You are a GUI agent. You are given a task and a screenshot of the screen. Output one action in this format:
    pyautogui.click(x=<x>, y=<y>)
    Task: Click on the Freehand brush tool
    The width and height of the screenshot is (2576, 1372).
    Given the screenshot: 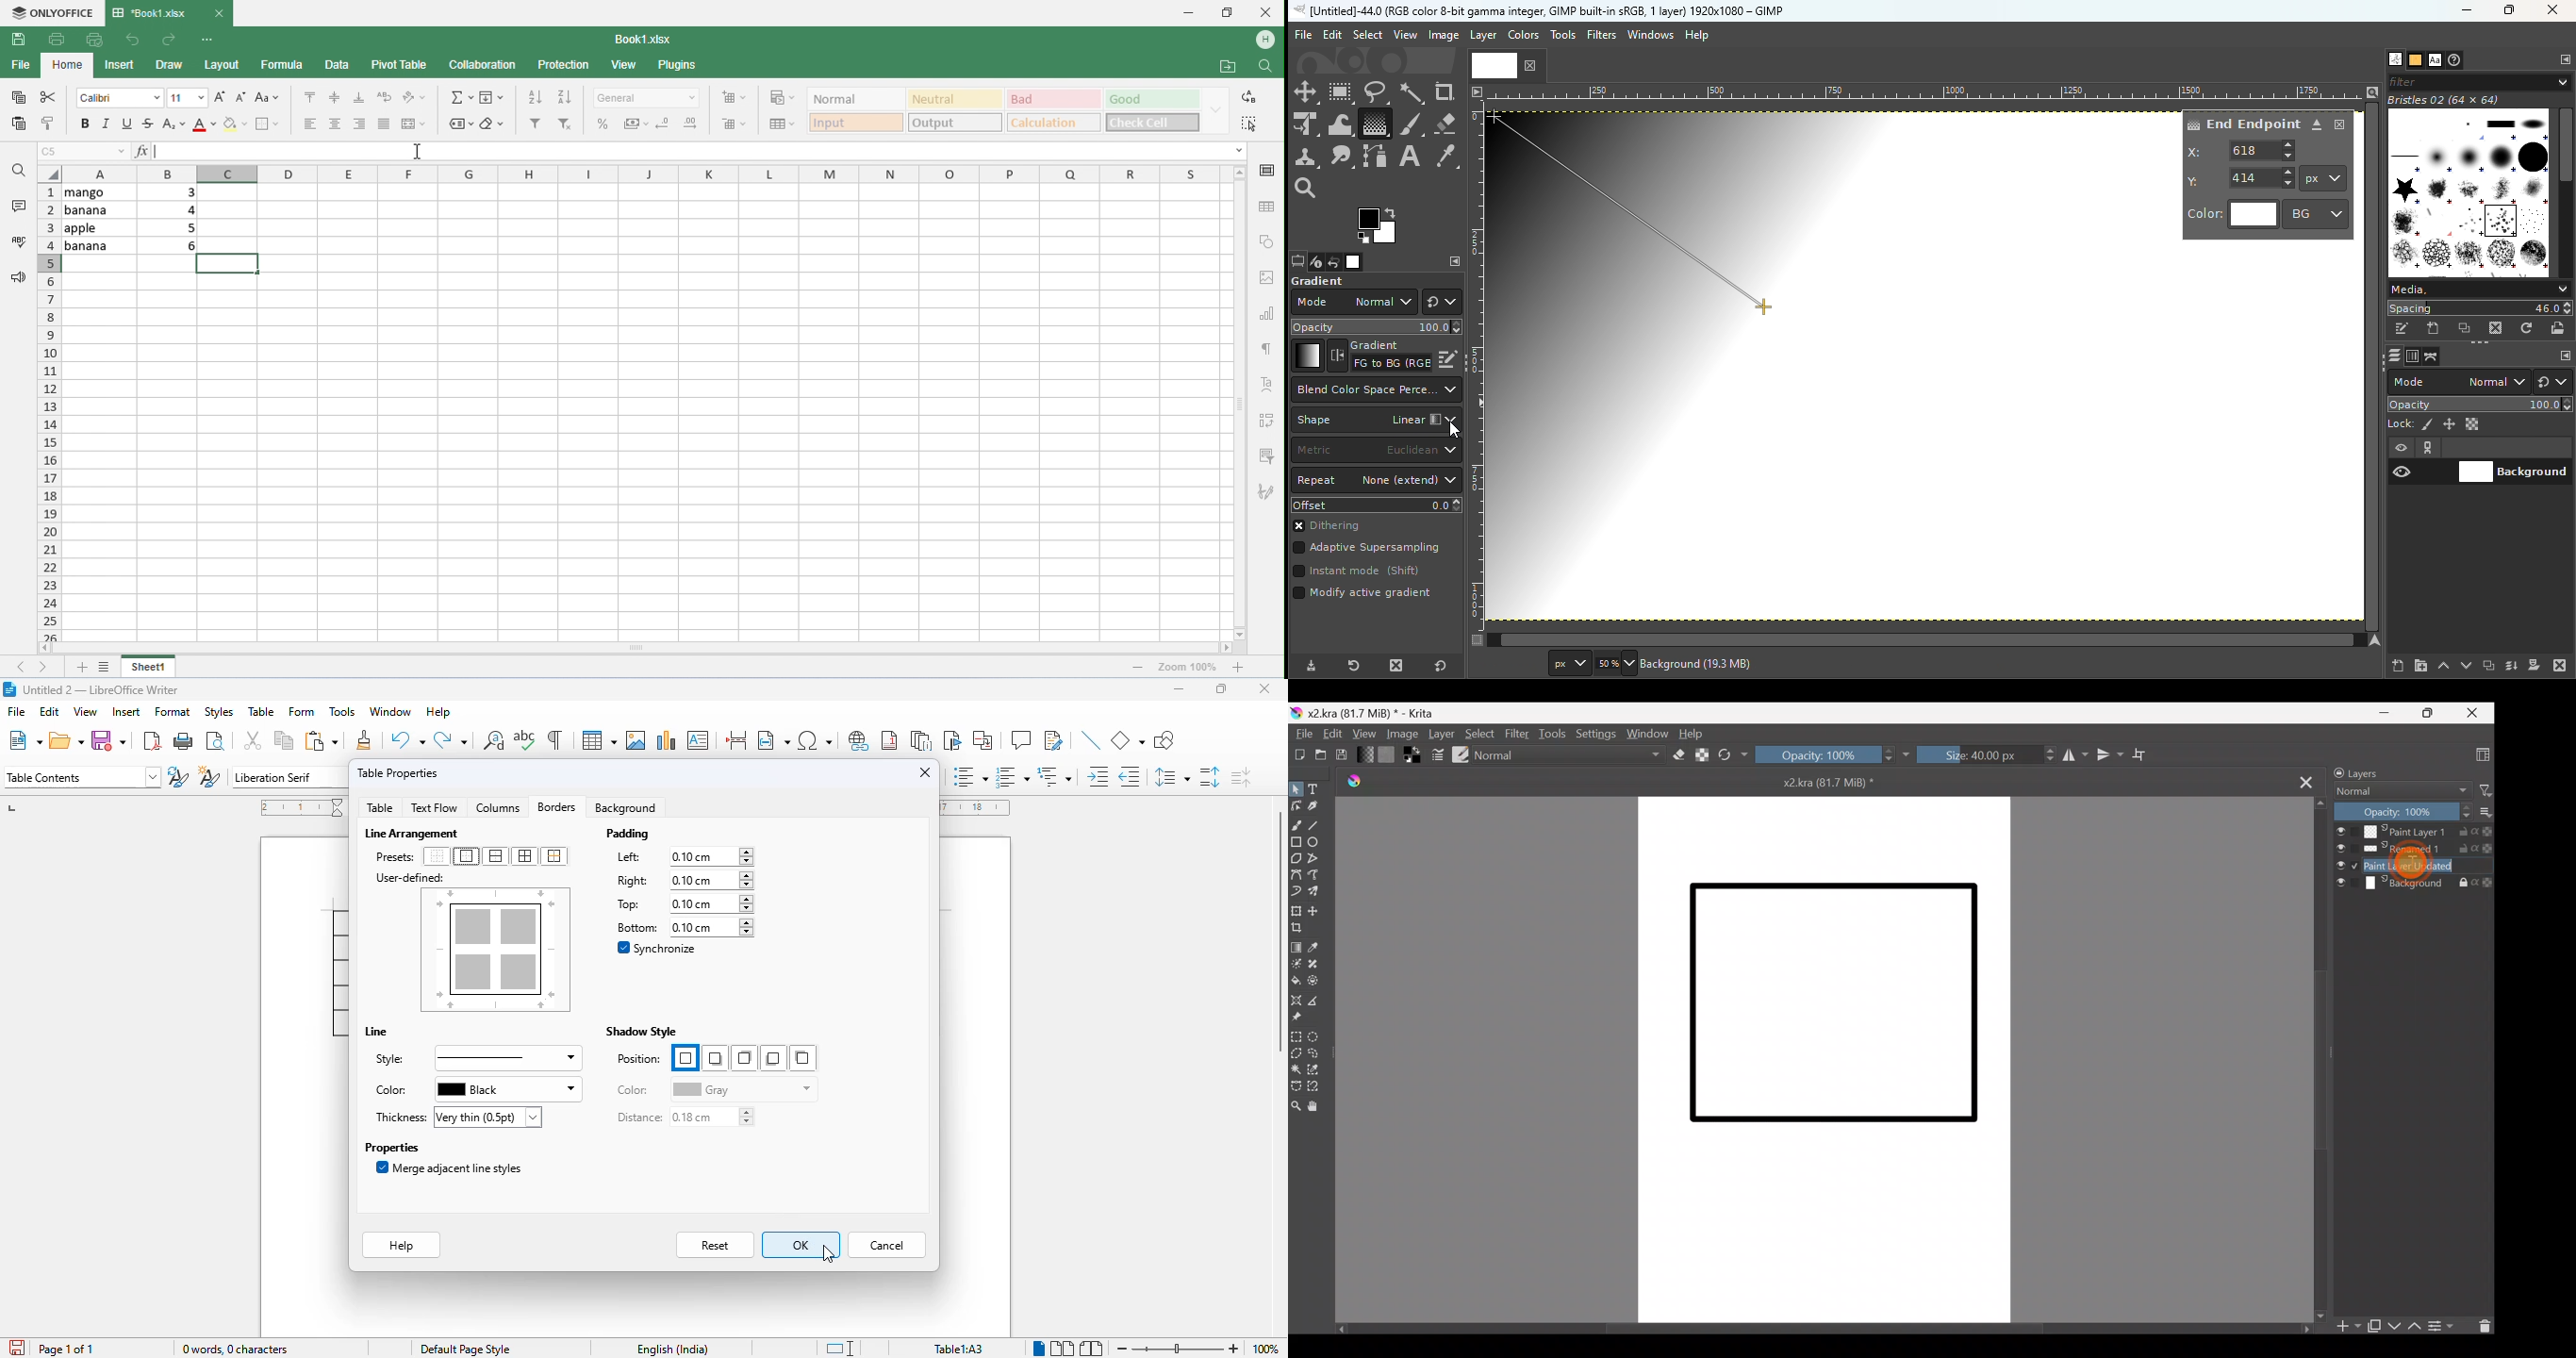 What is the action you would take?
    pyautogui.click(x=1296, y=823)
    